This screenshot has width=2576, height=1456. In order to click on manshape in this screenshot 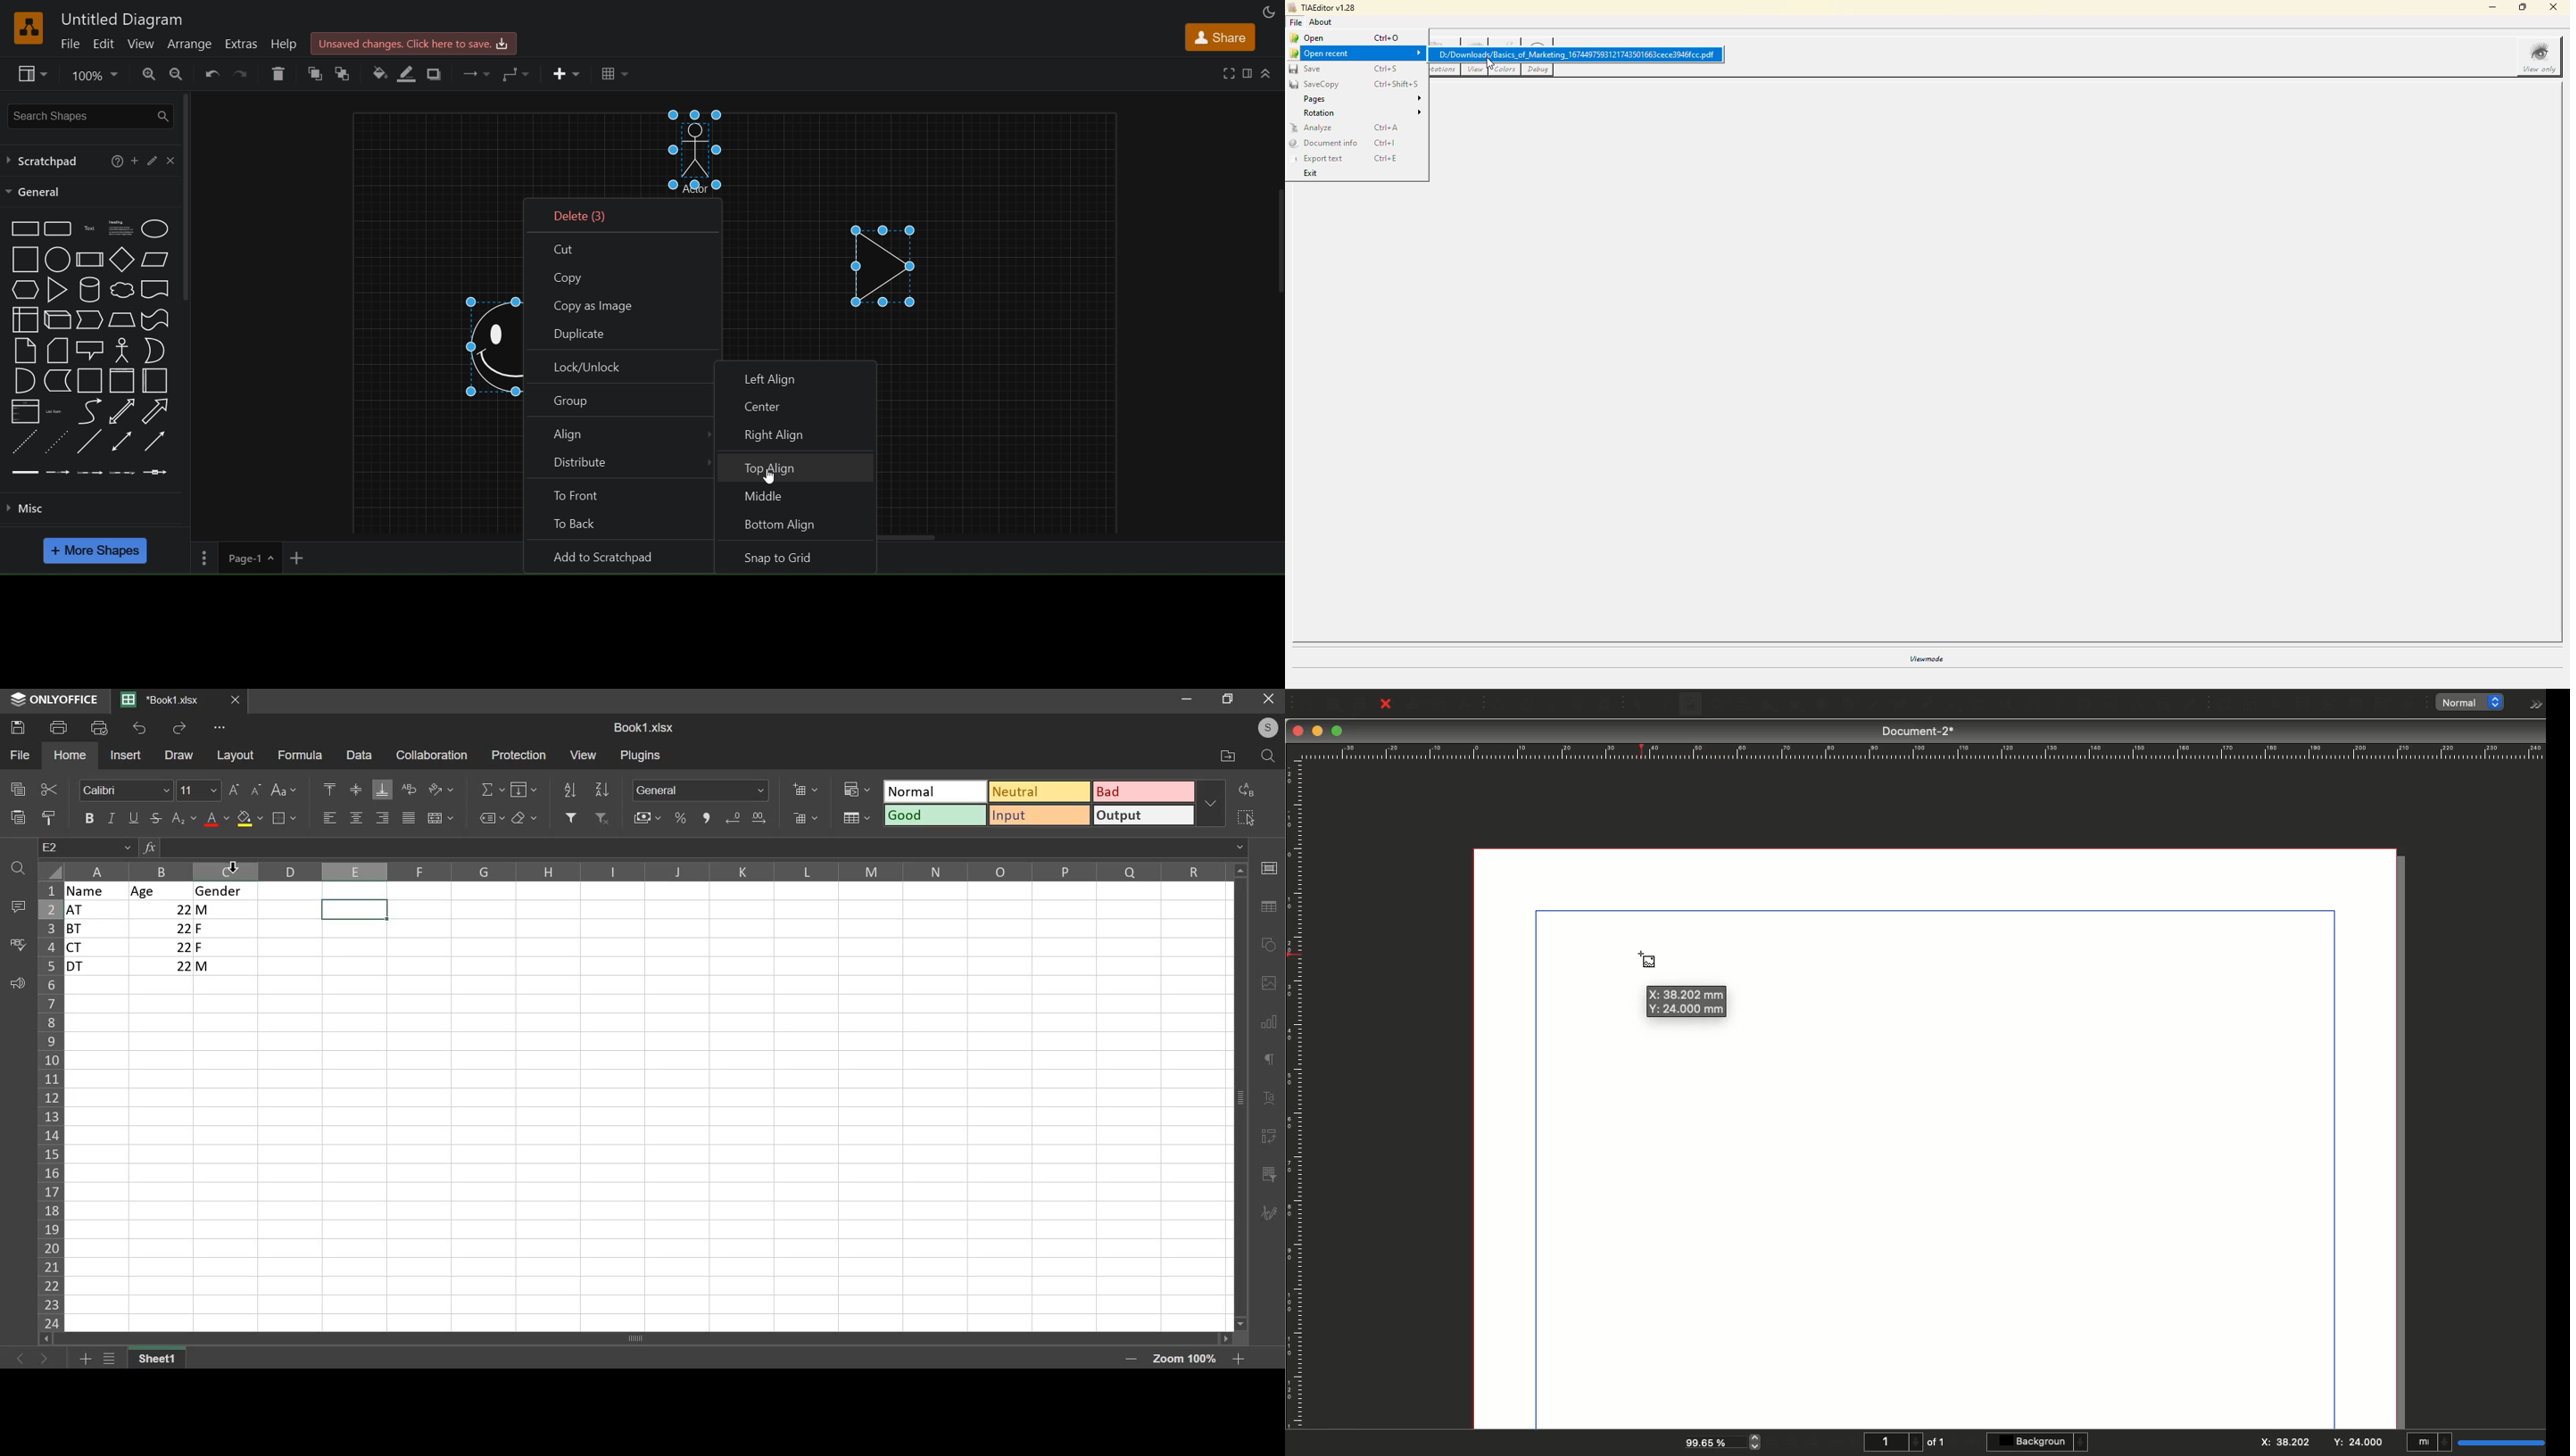, I will do `click(703, 153)`.